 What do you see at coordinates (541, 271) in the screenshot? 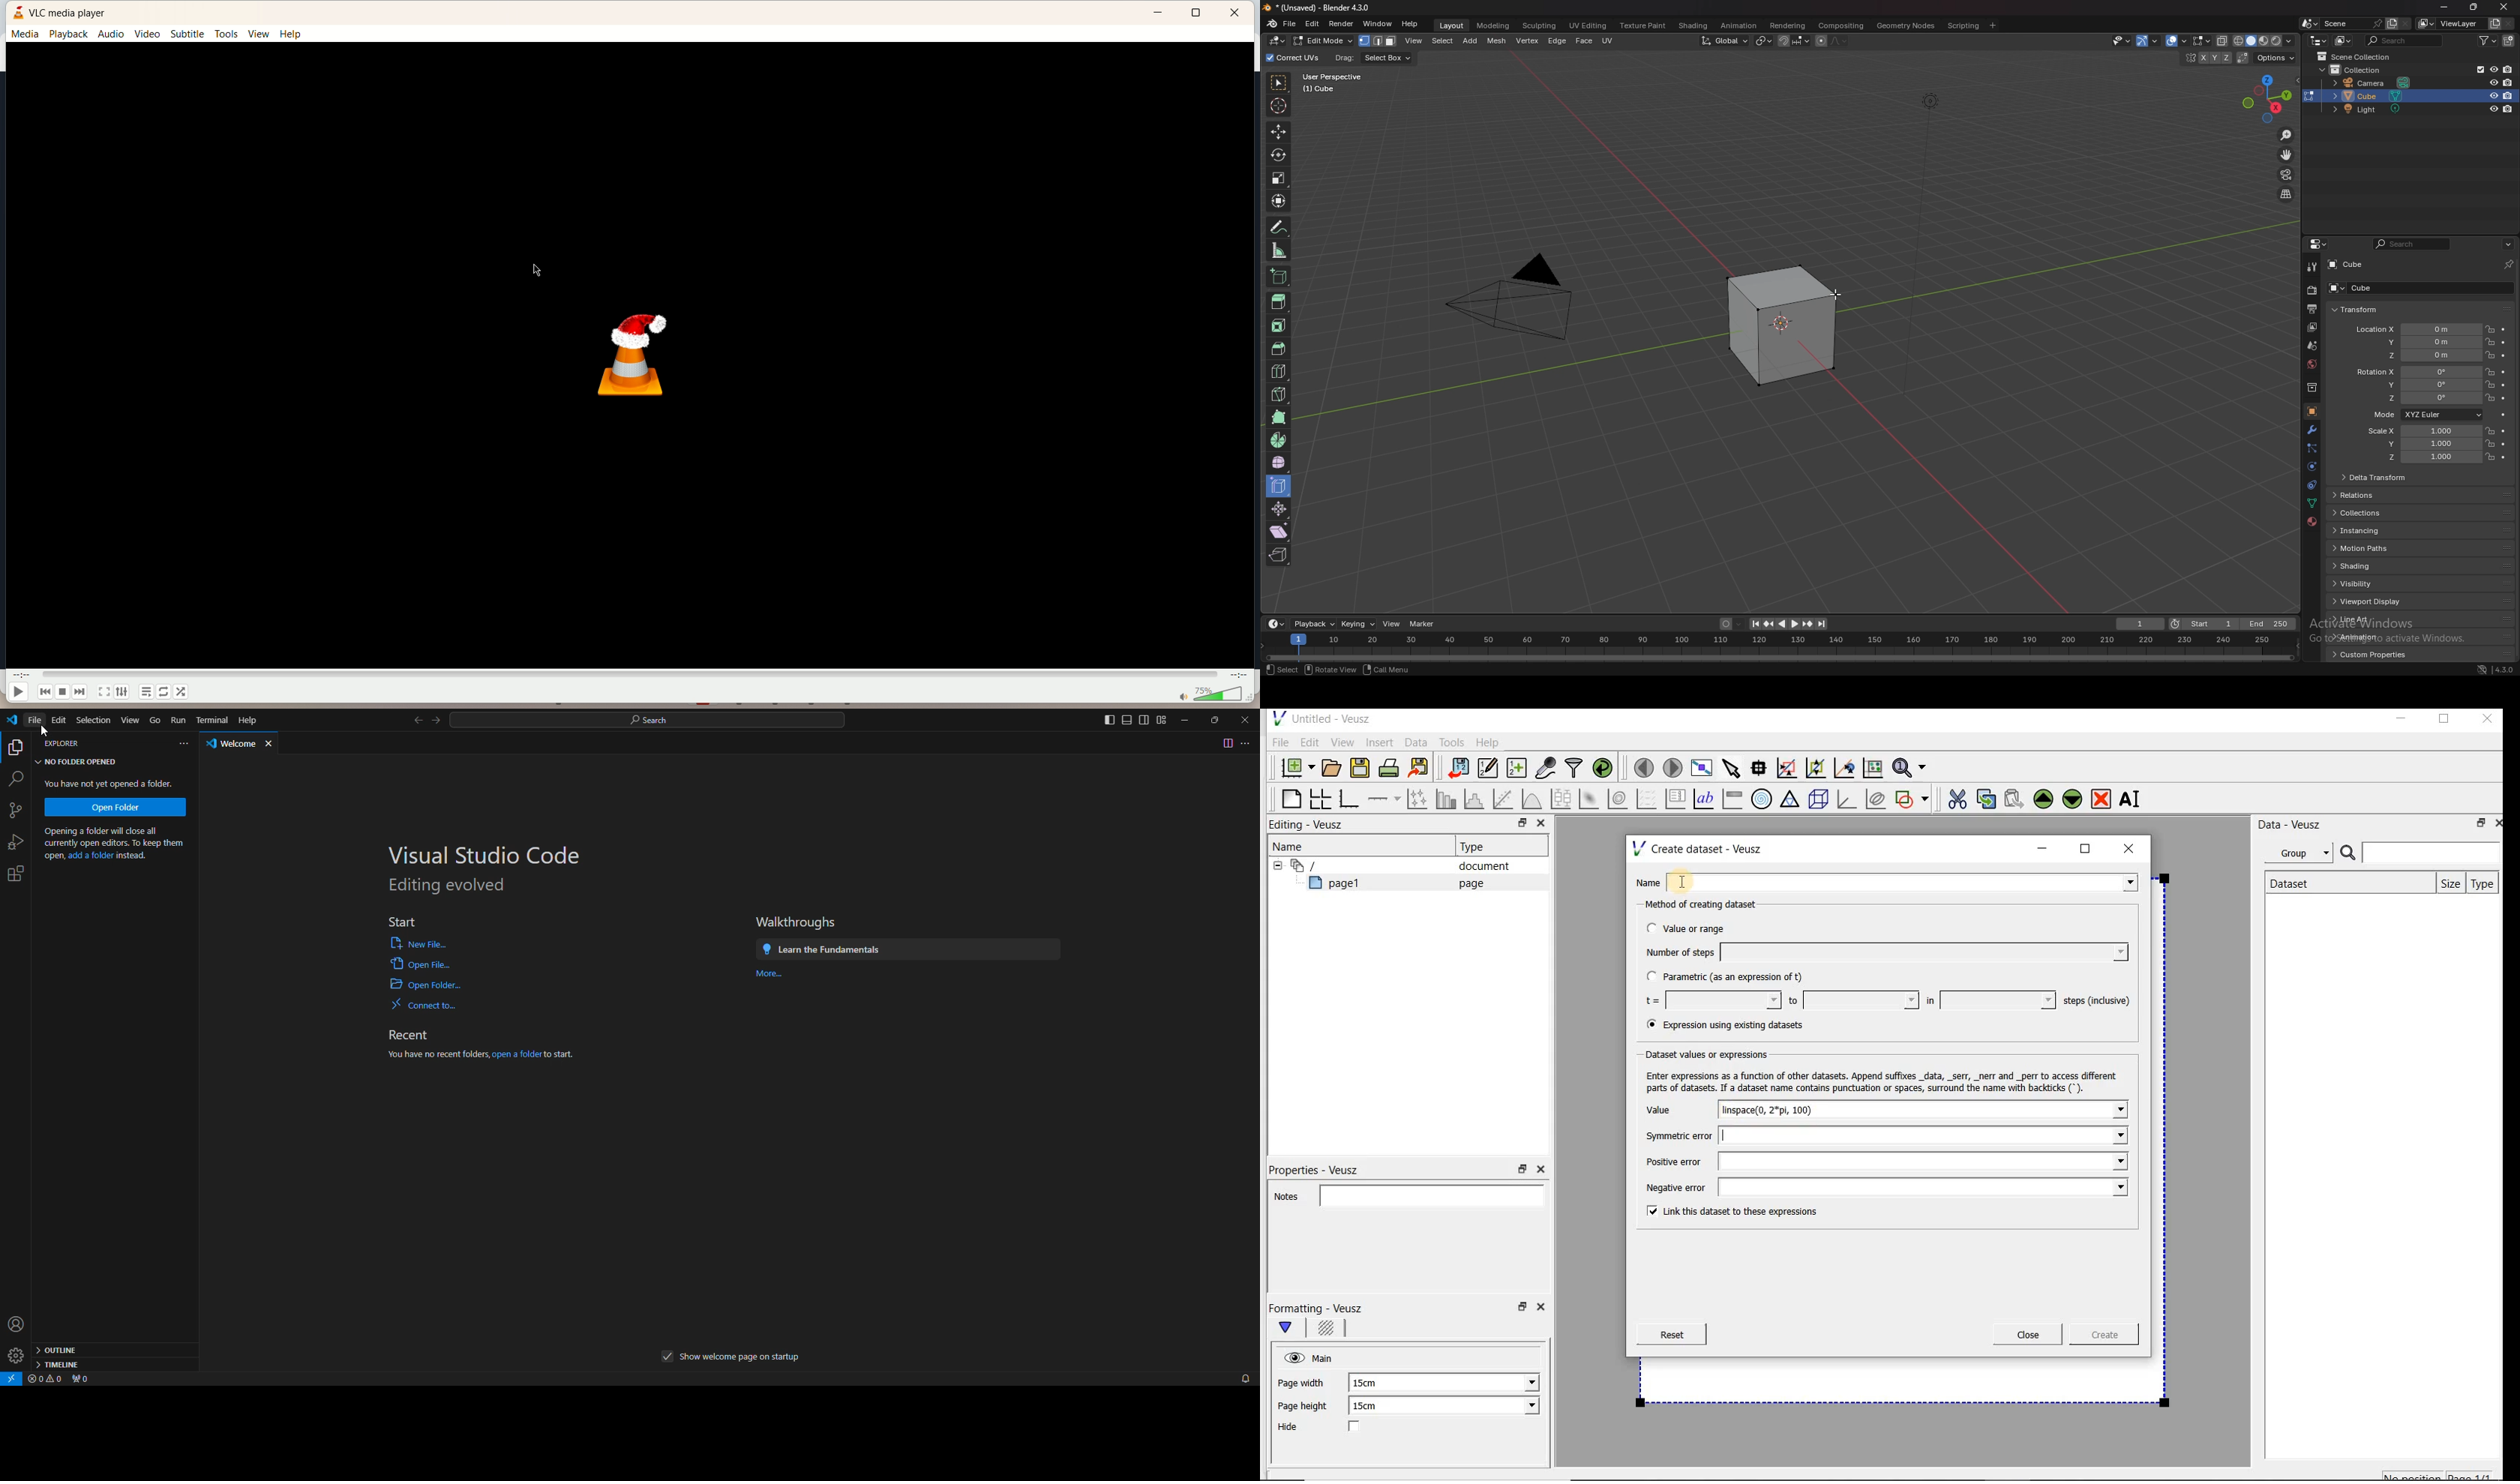
I see `cursor` at bounding box center [541, 271].